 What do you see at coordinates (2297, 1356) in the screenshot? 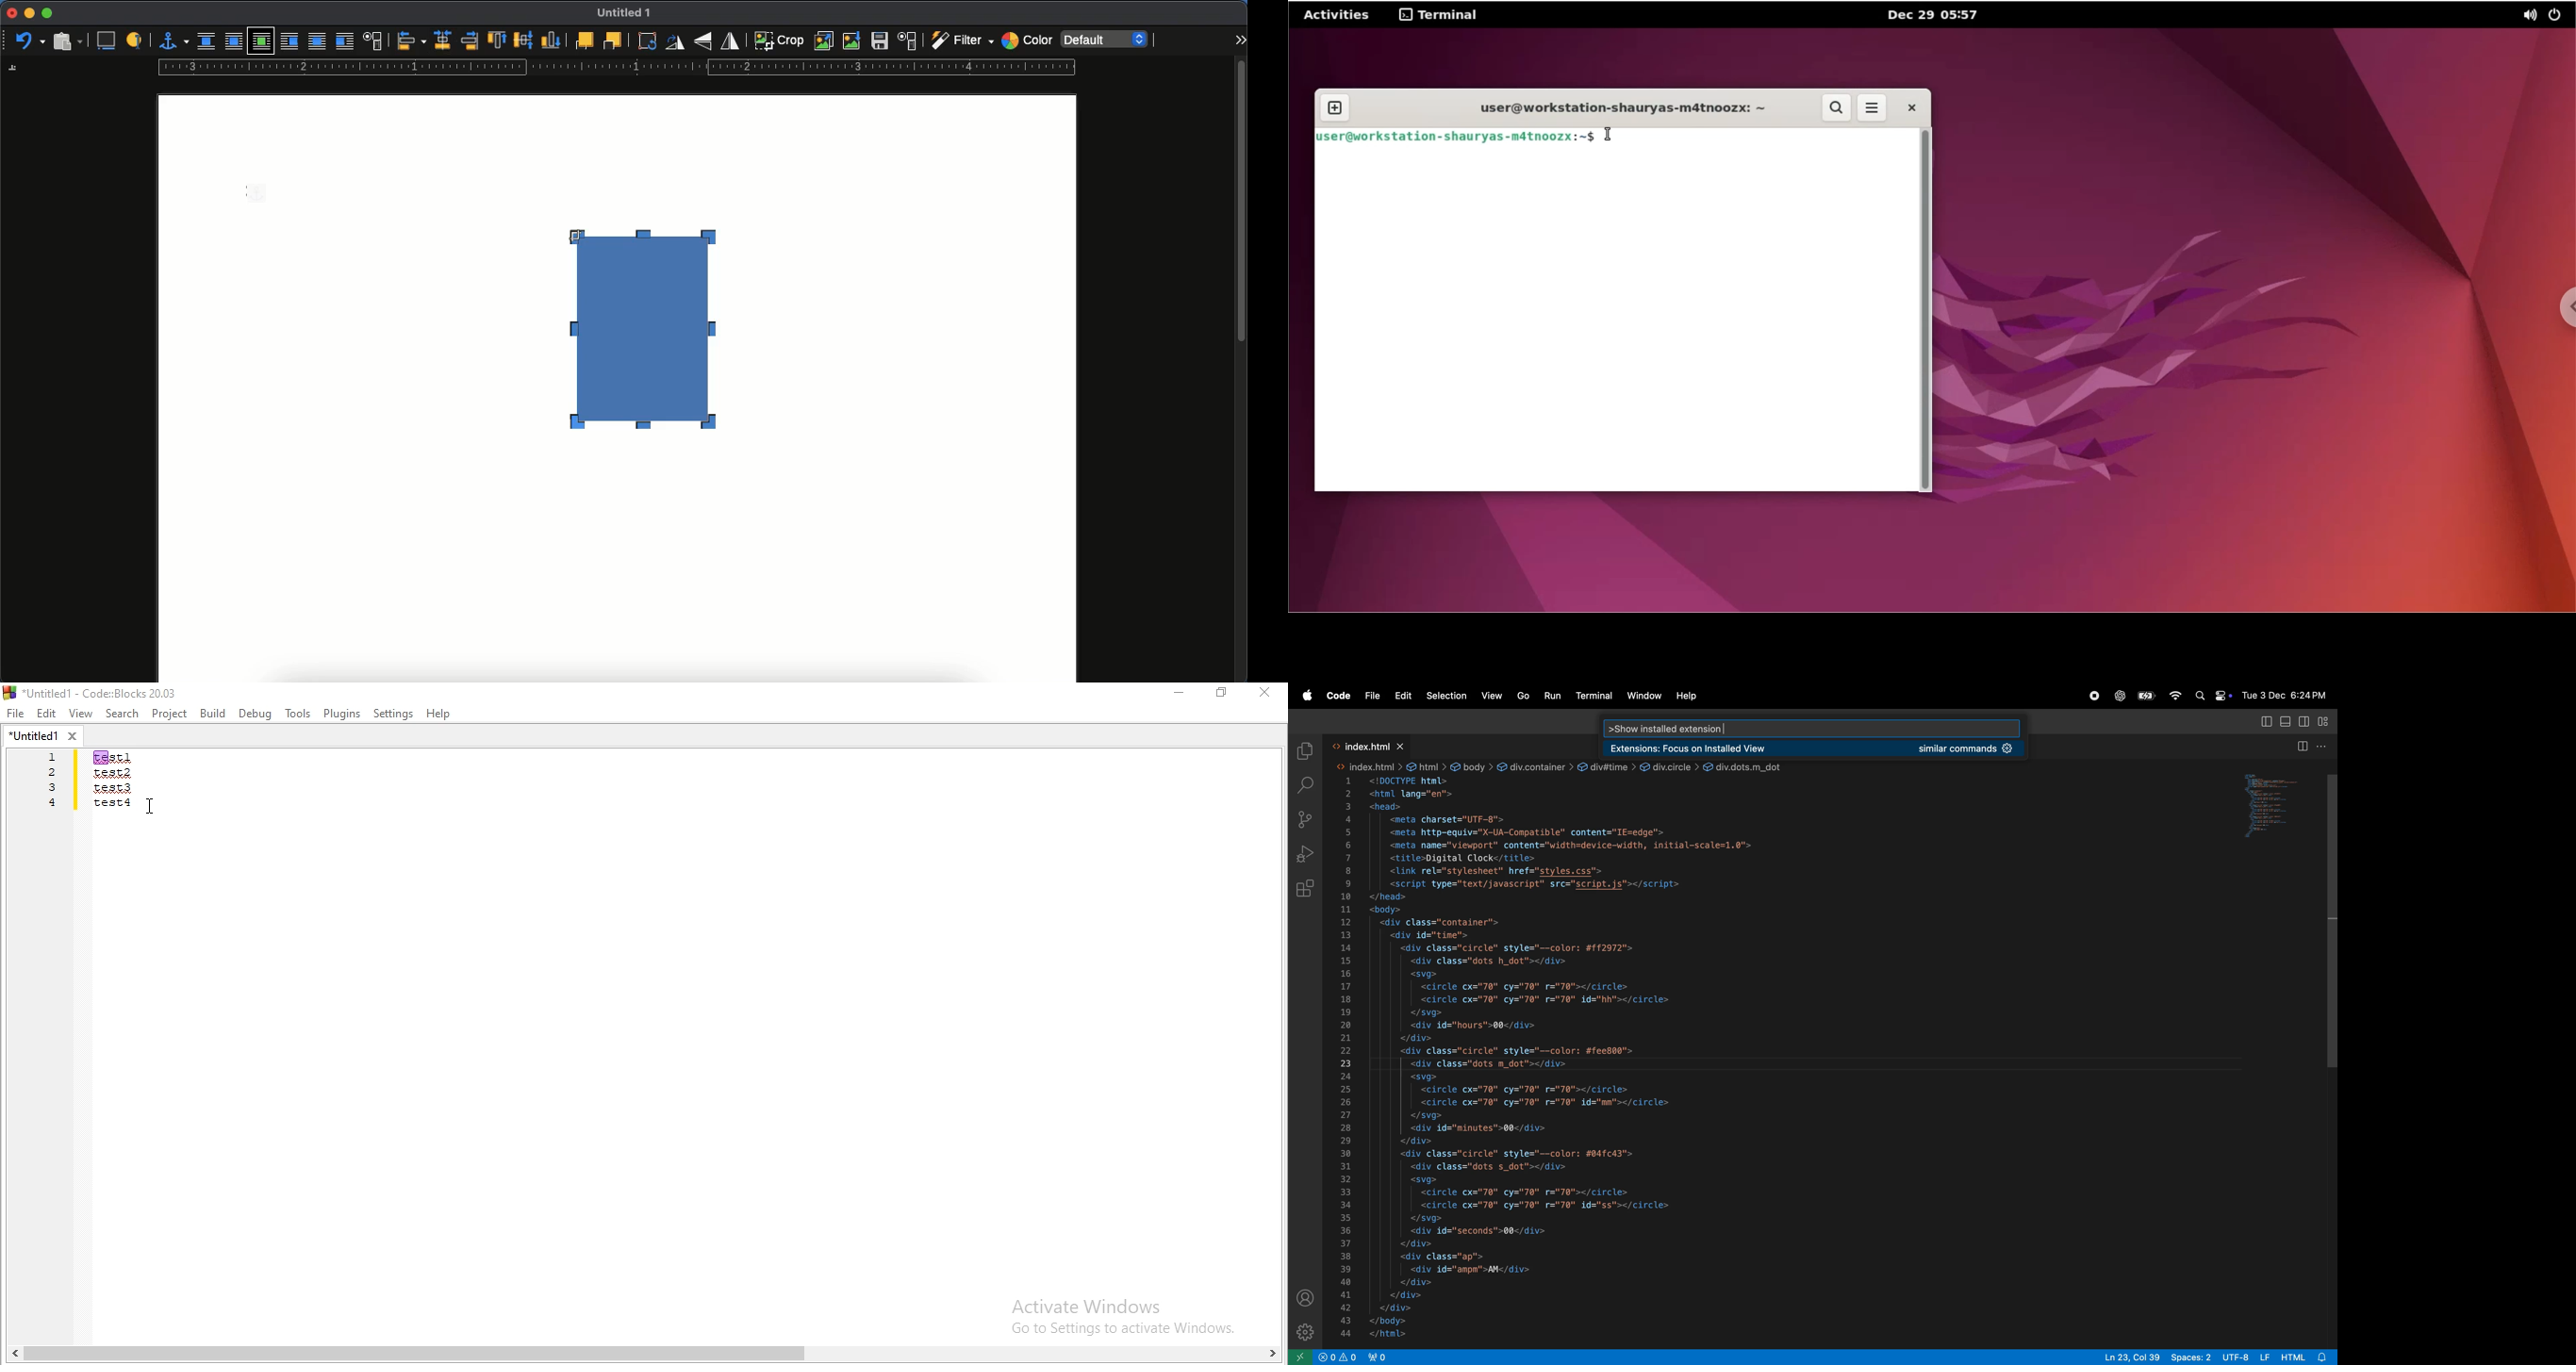
I see `html alert` at bounding box center [2297, 1356].